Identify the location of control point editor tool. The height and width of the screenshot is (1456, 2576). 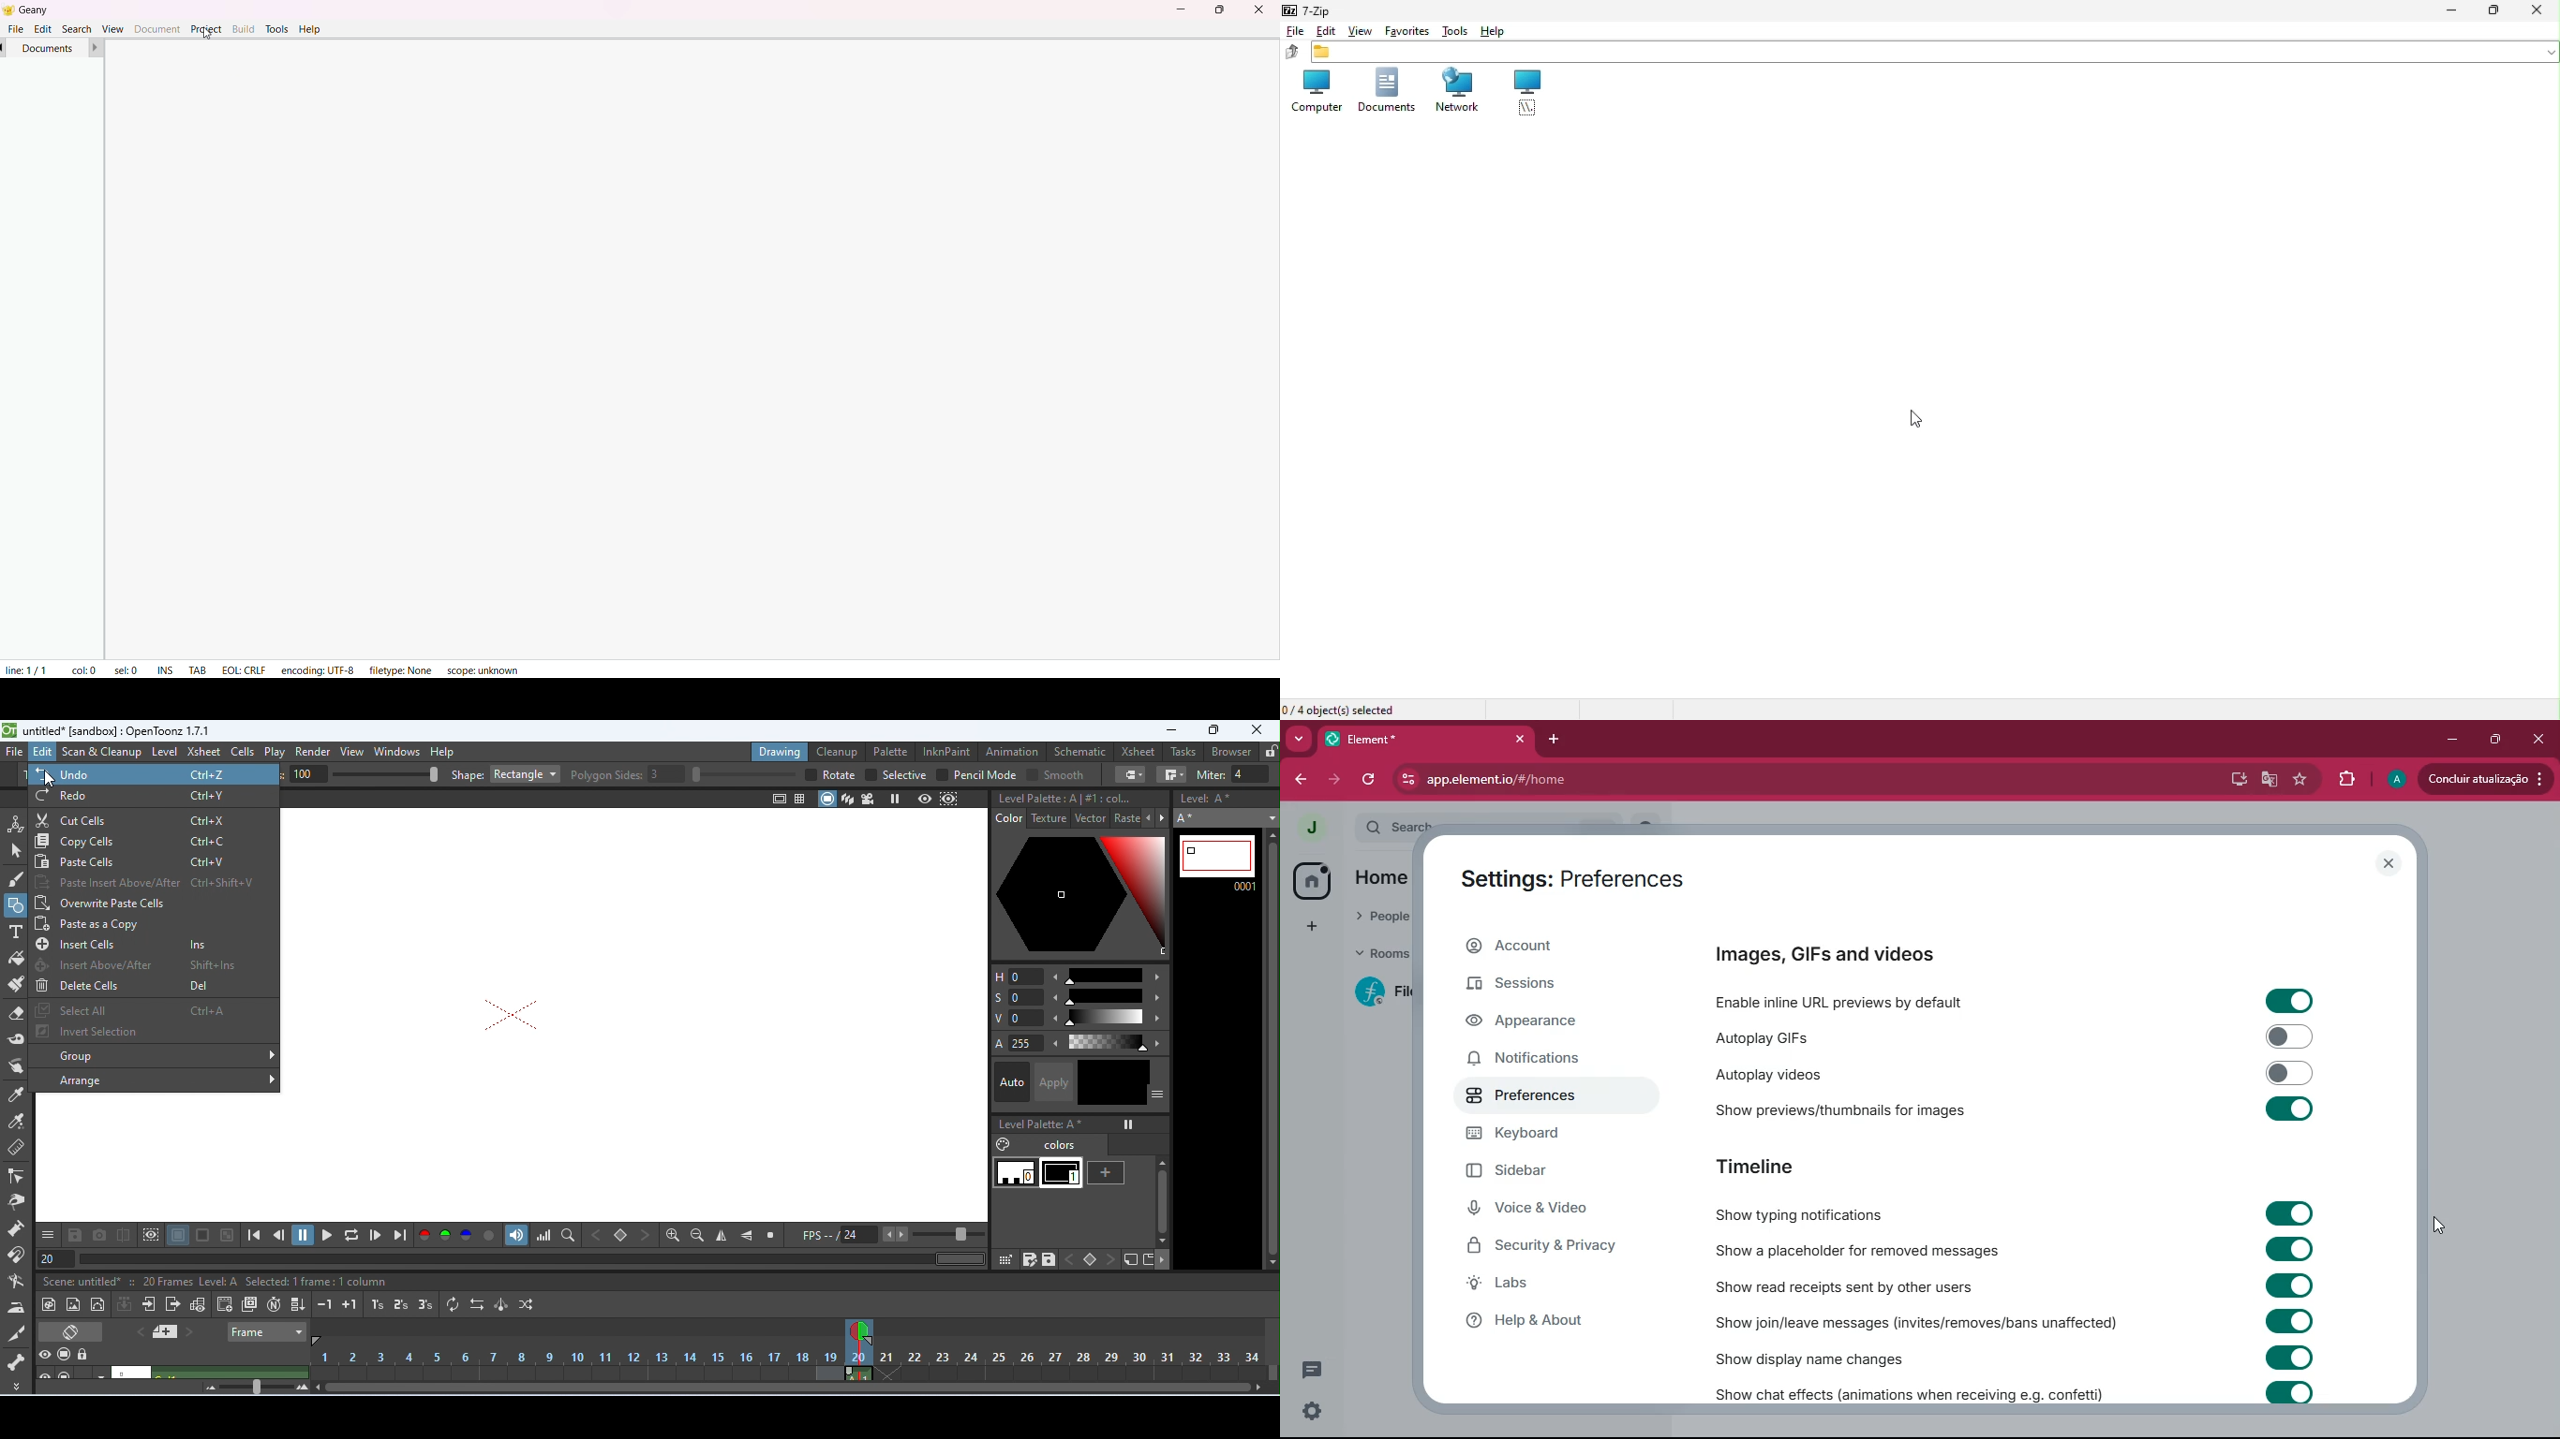
(17, 1176).